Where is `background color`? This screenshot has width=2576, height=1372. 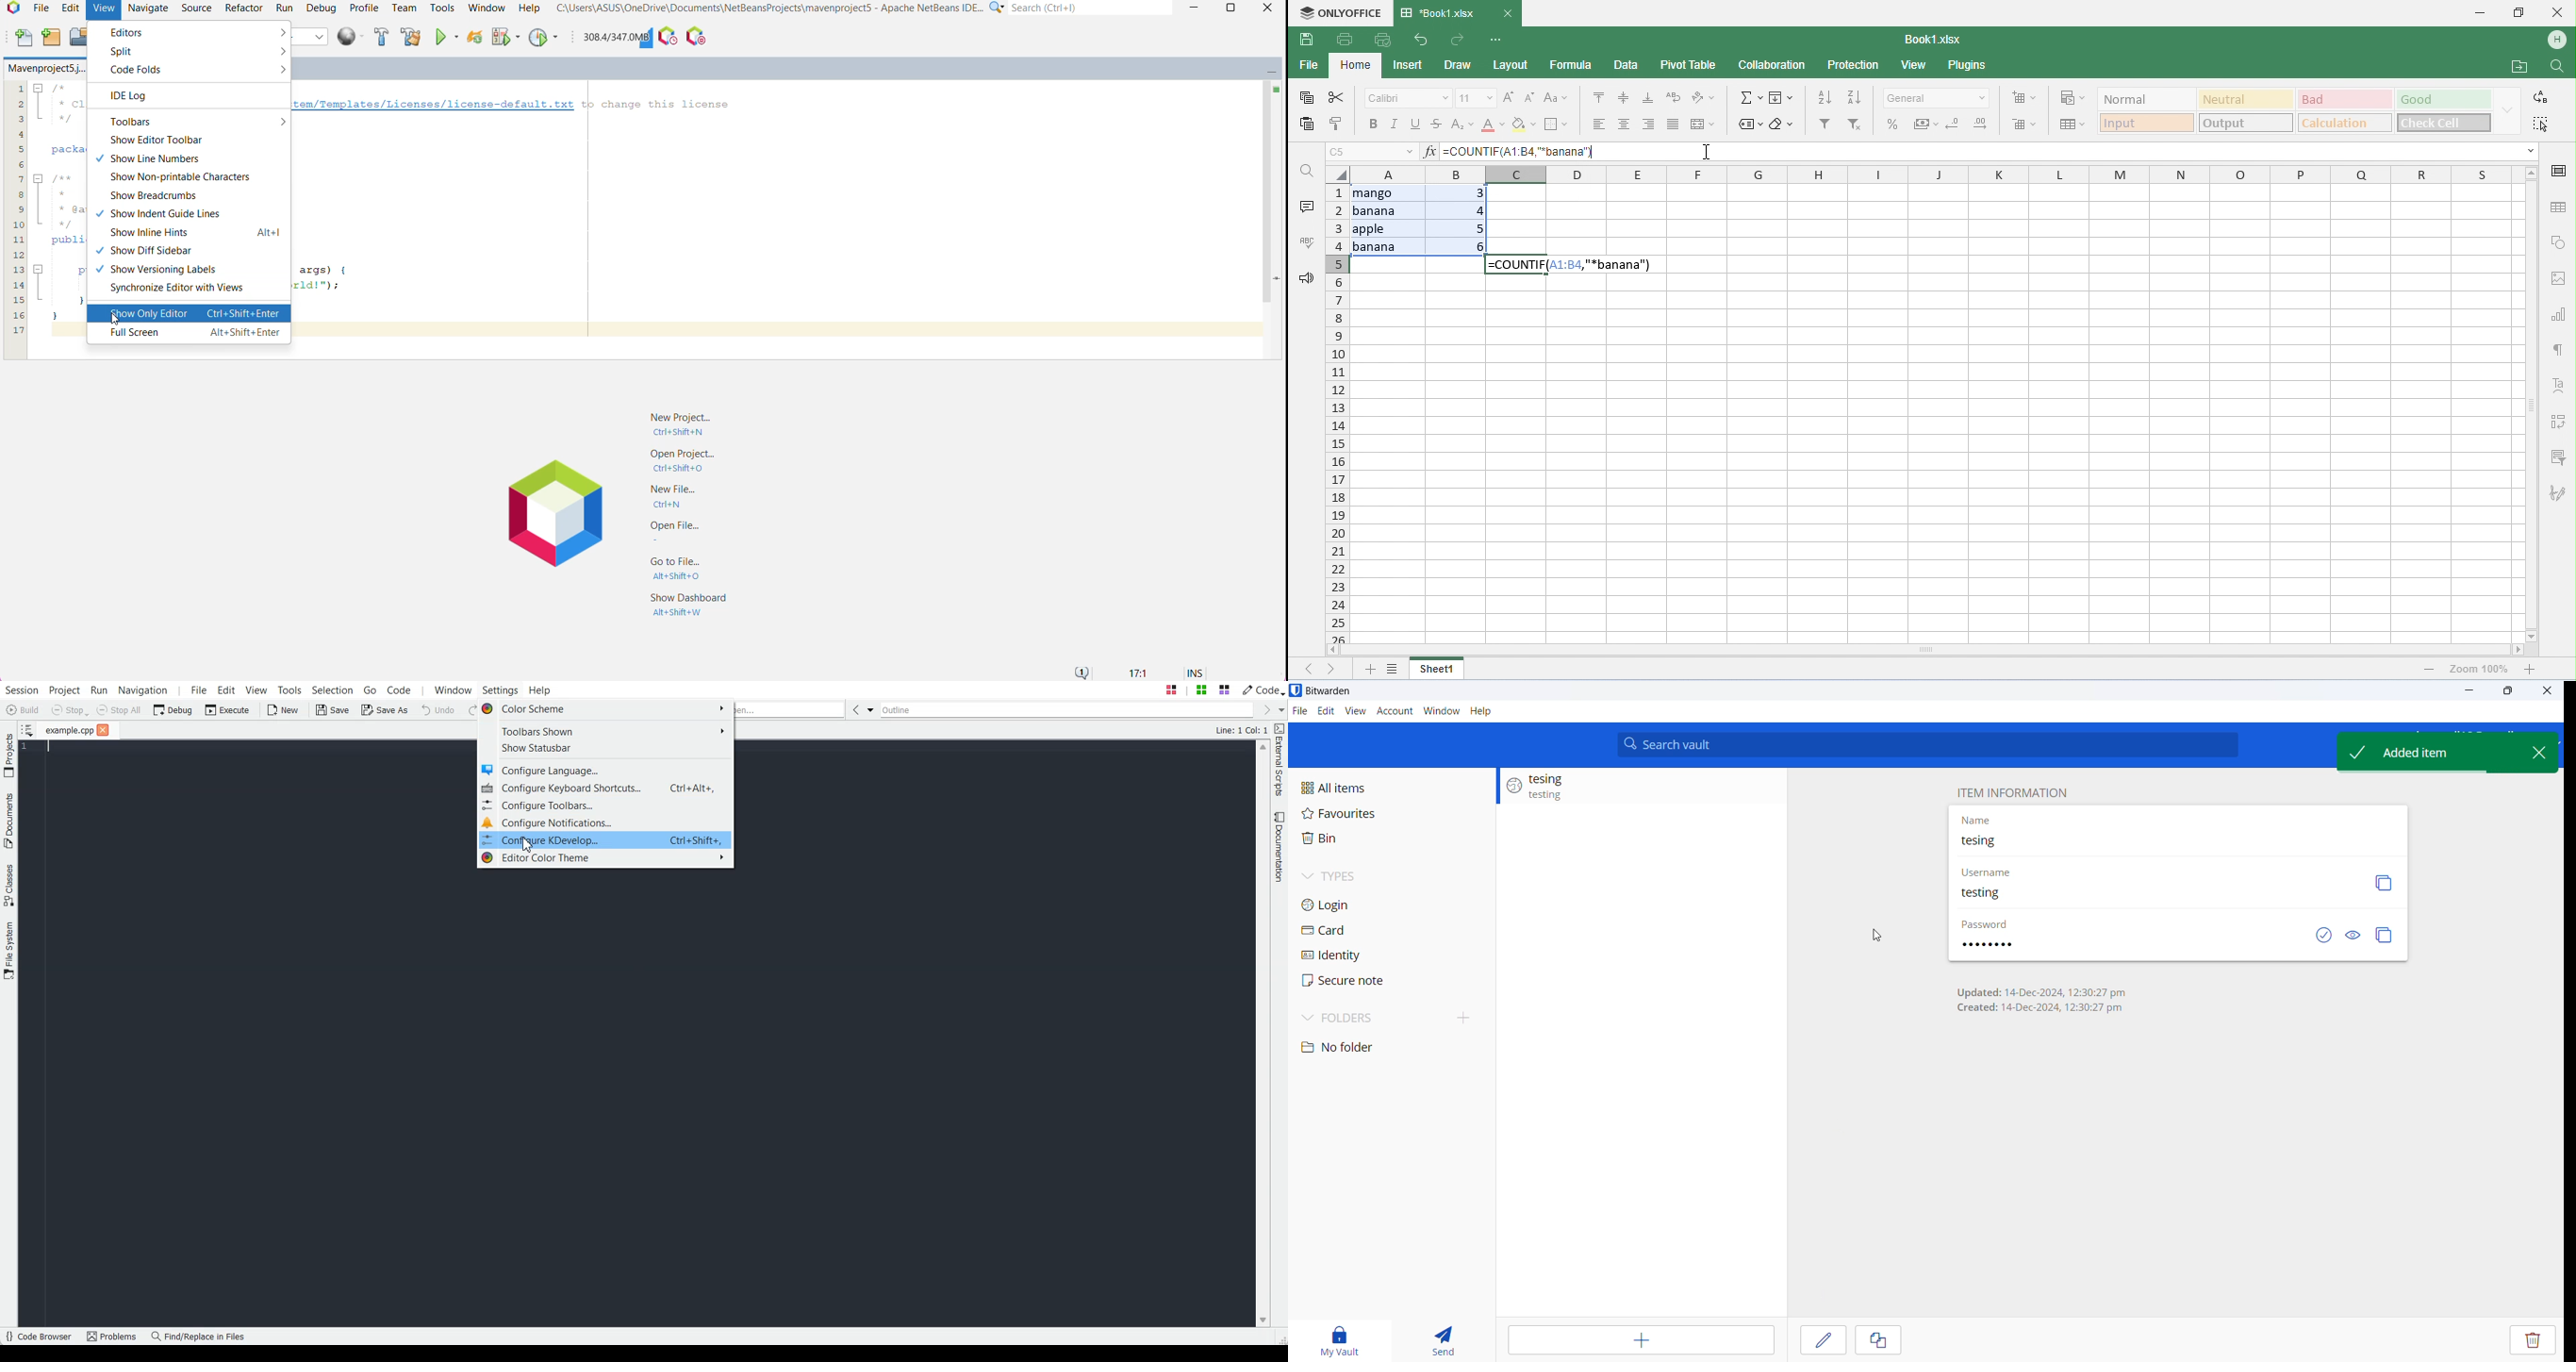 background color is located at coordinates (1522, 125).